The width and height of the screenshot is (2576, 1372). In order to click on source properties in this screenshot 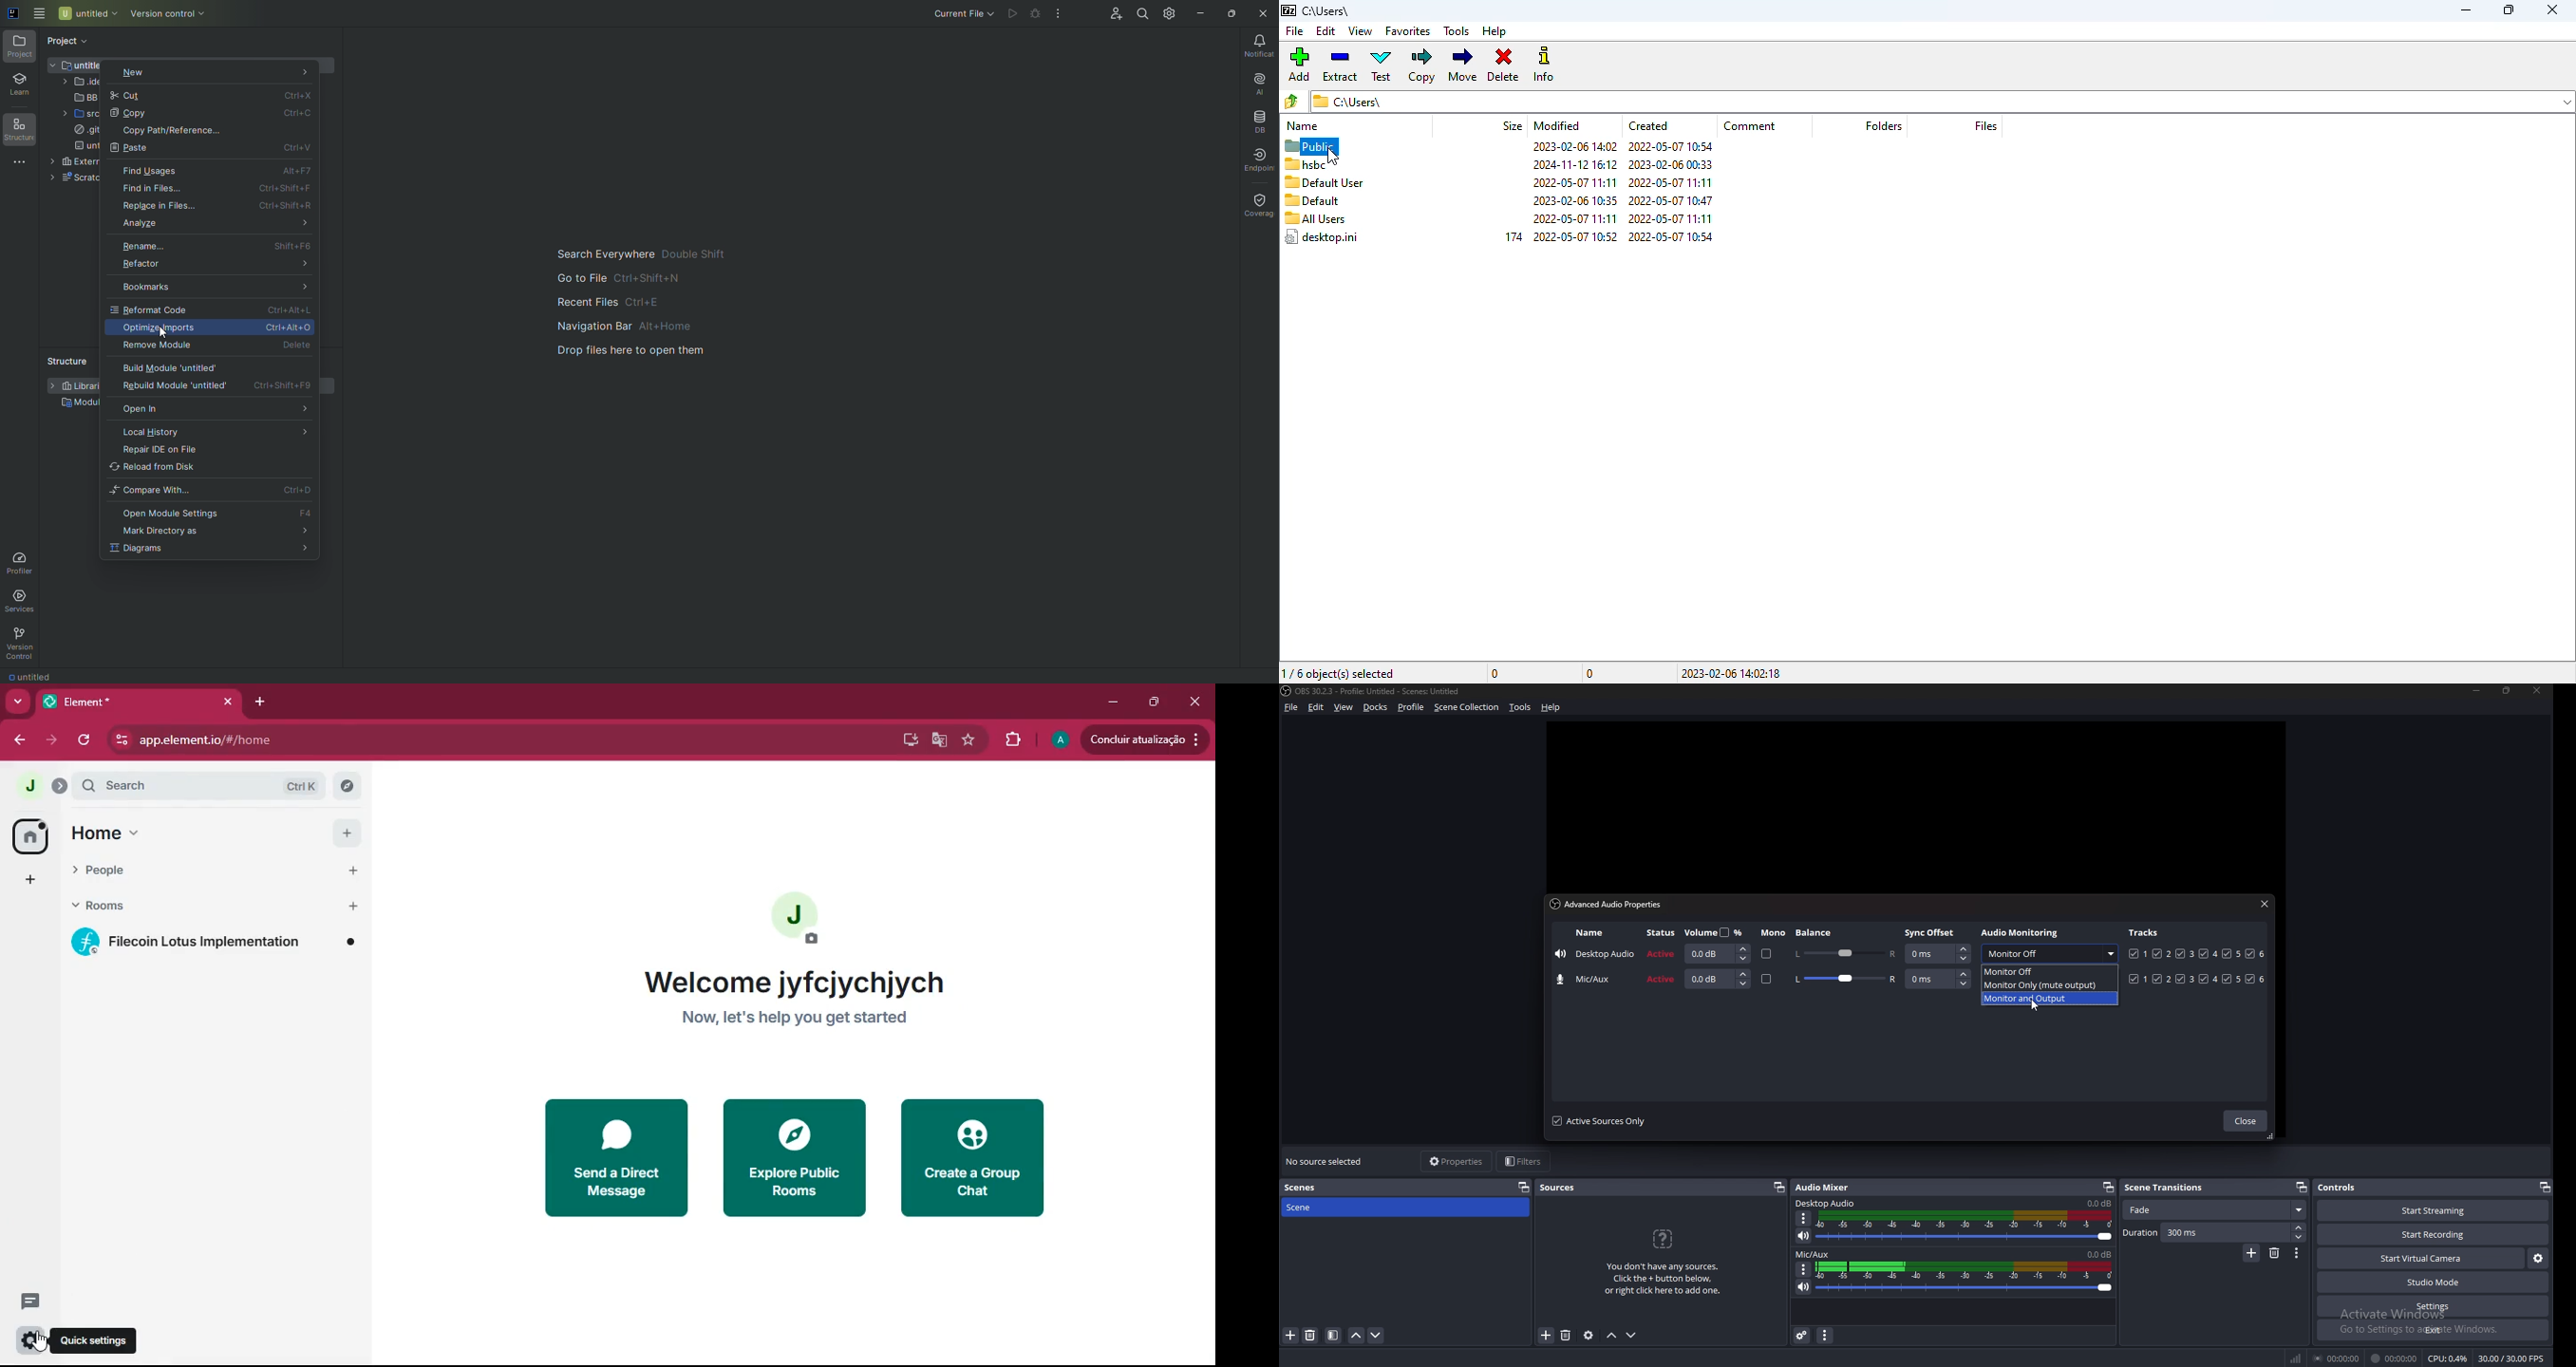, I will do `click(1588, 1336)`.